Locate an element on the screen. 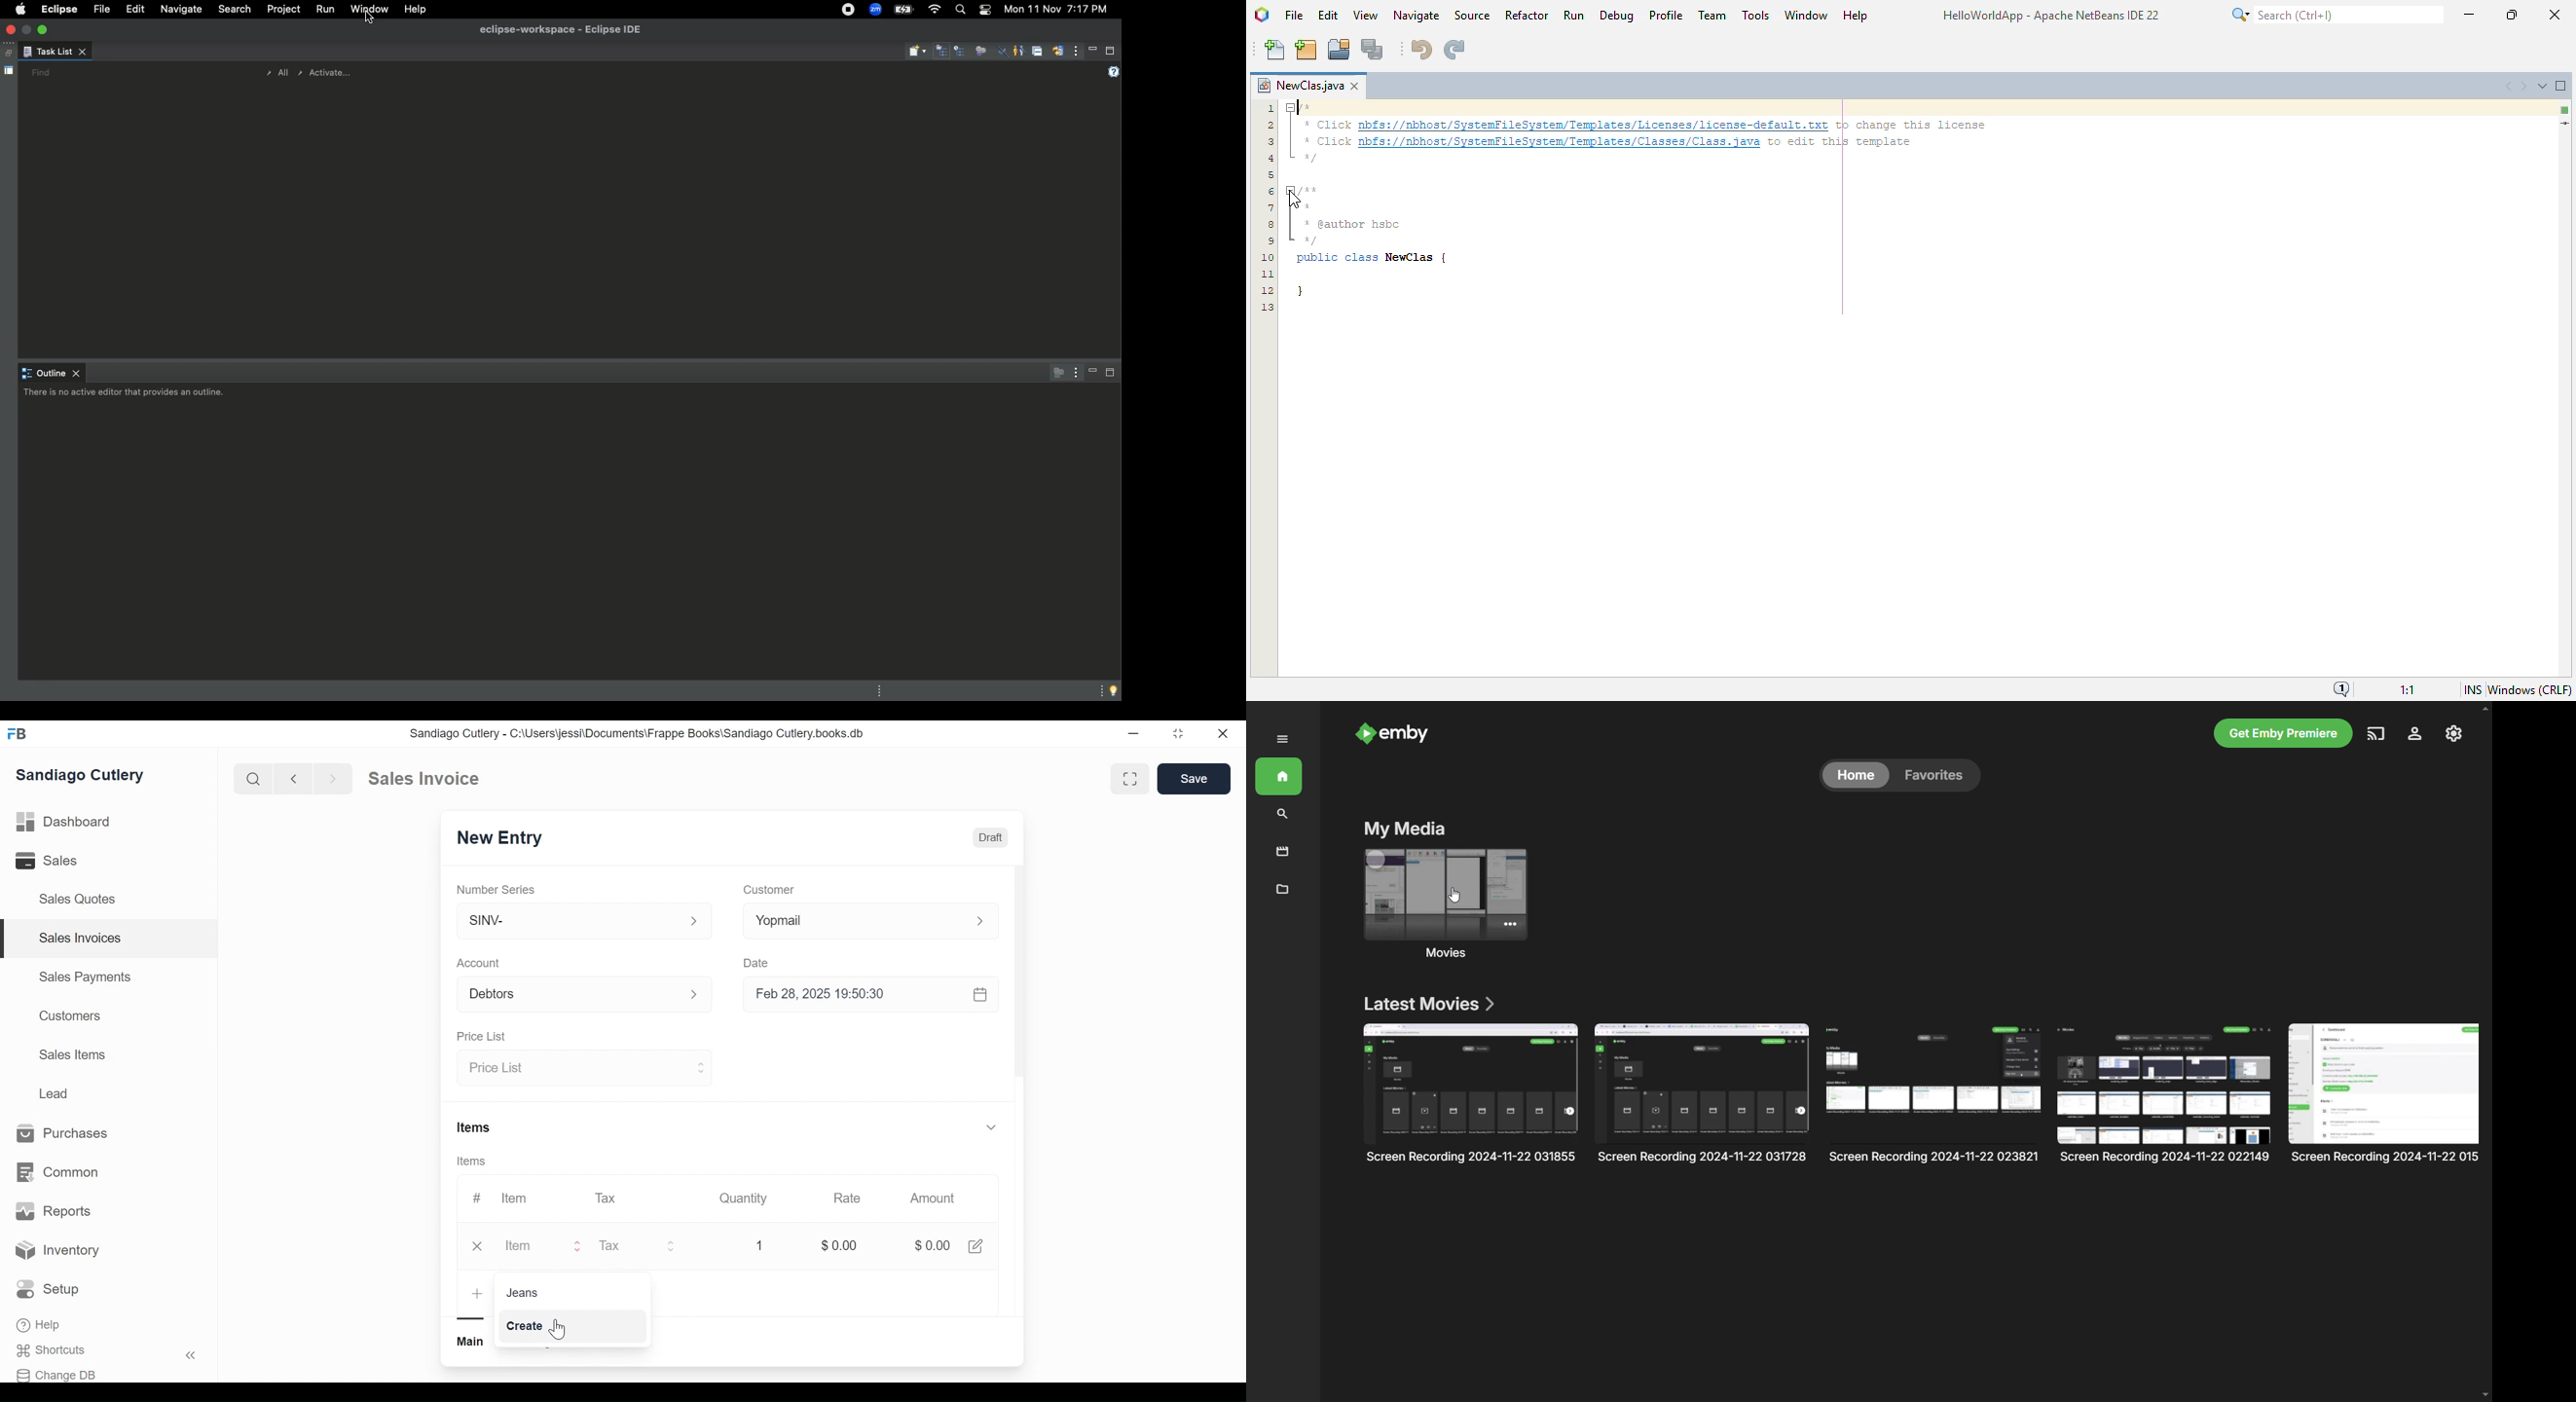 This screenshot has height=1428, width=2576. search is located at coordinates (254, 780).